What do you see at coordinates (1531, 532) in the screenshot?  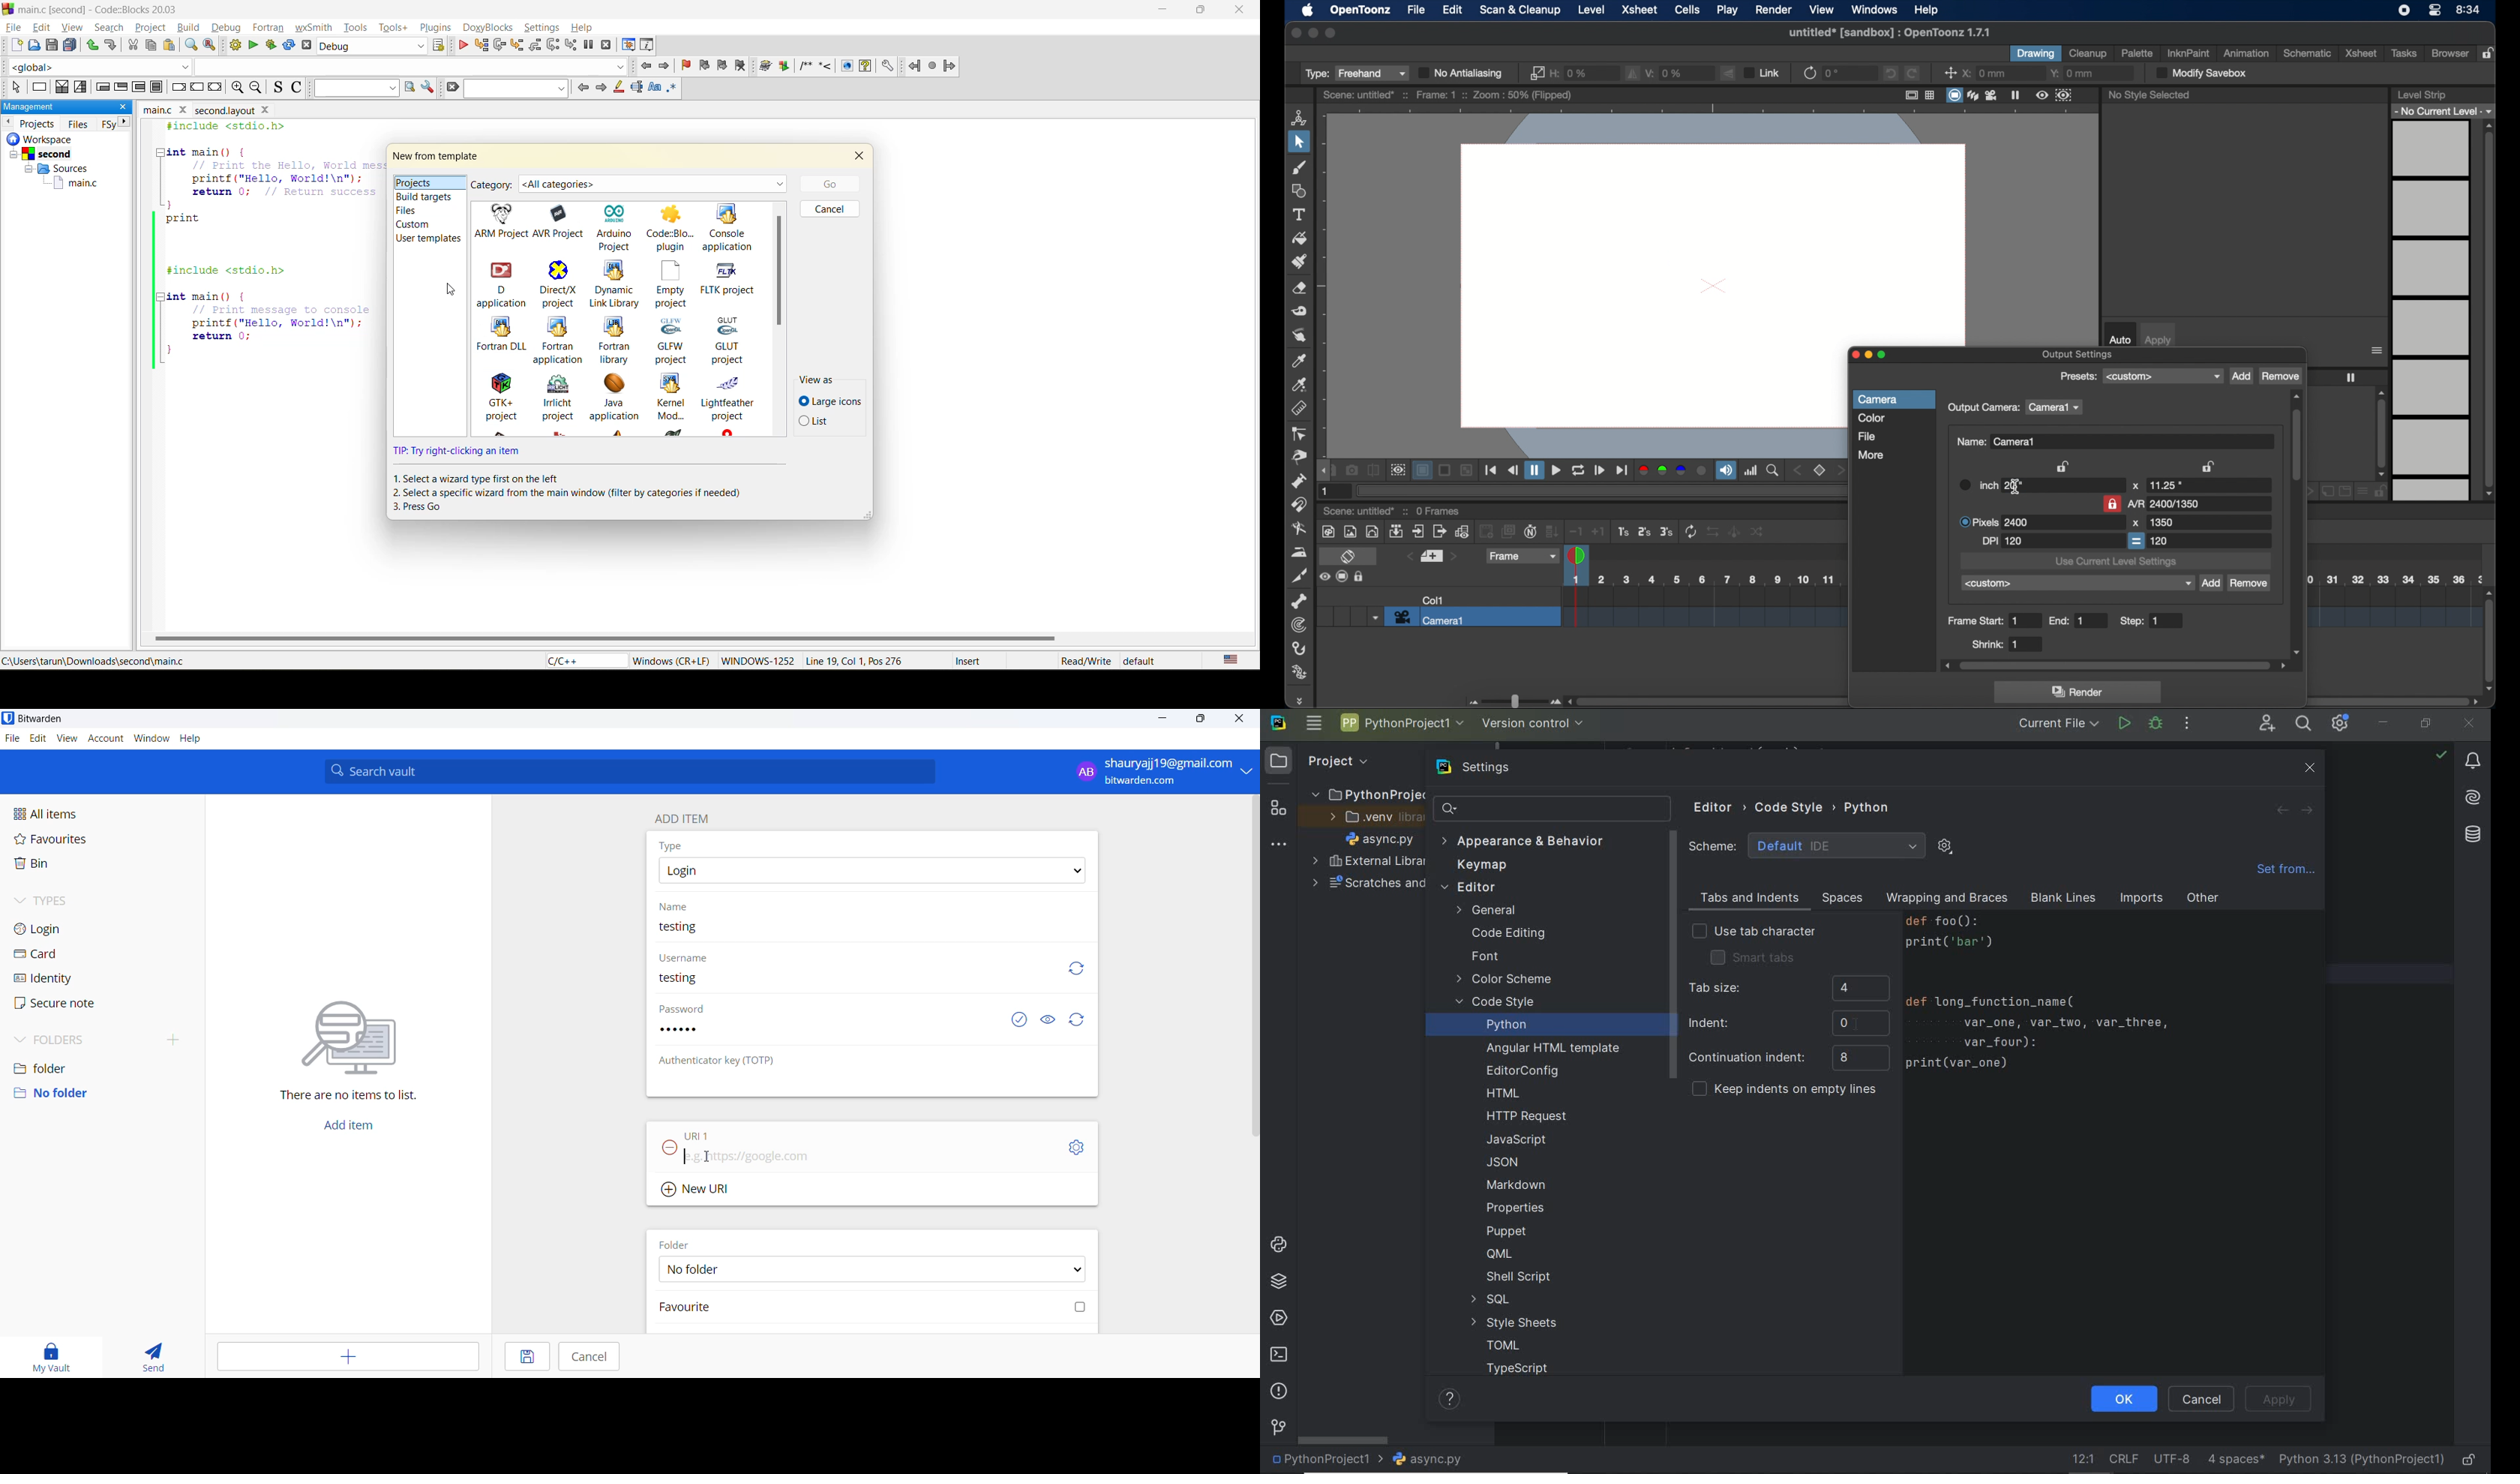 I see `` at bounding box center [1531, 532].